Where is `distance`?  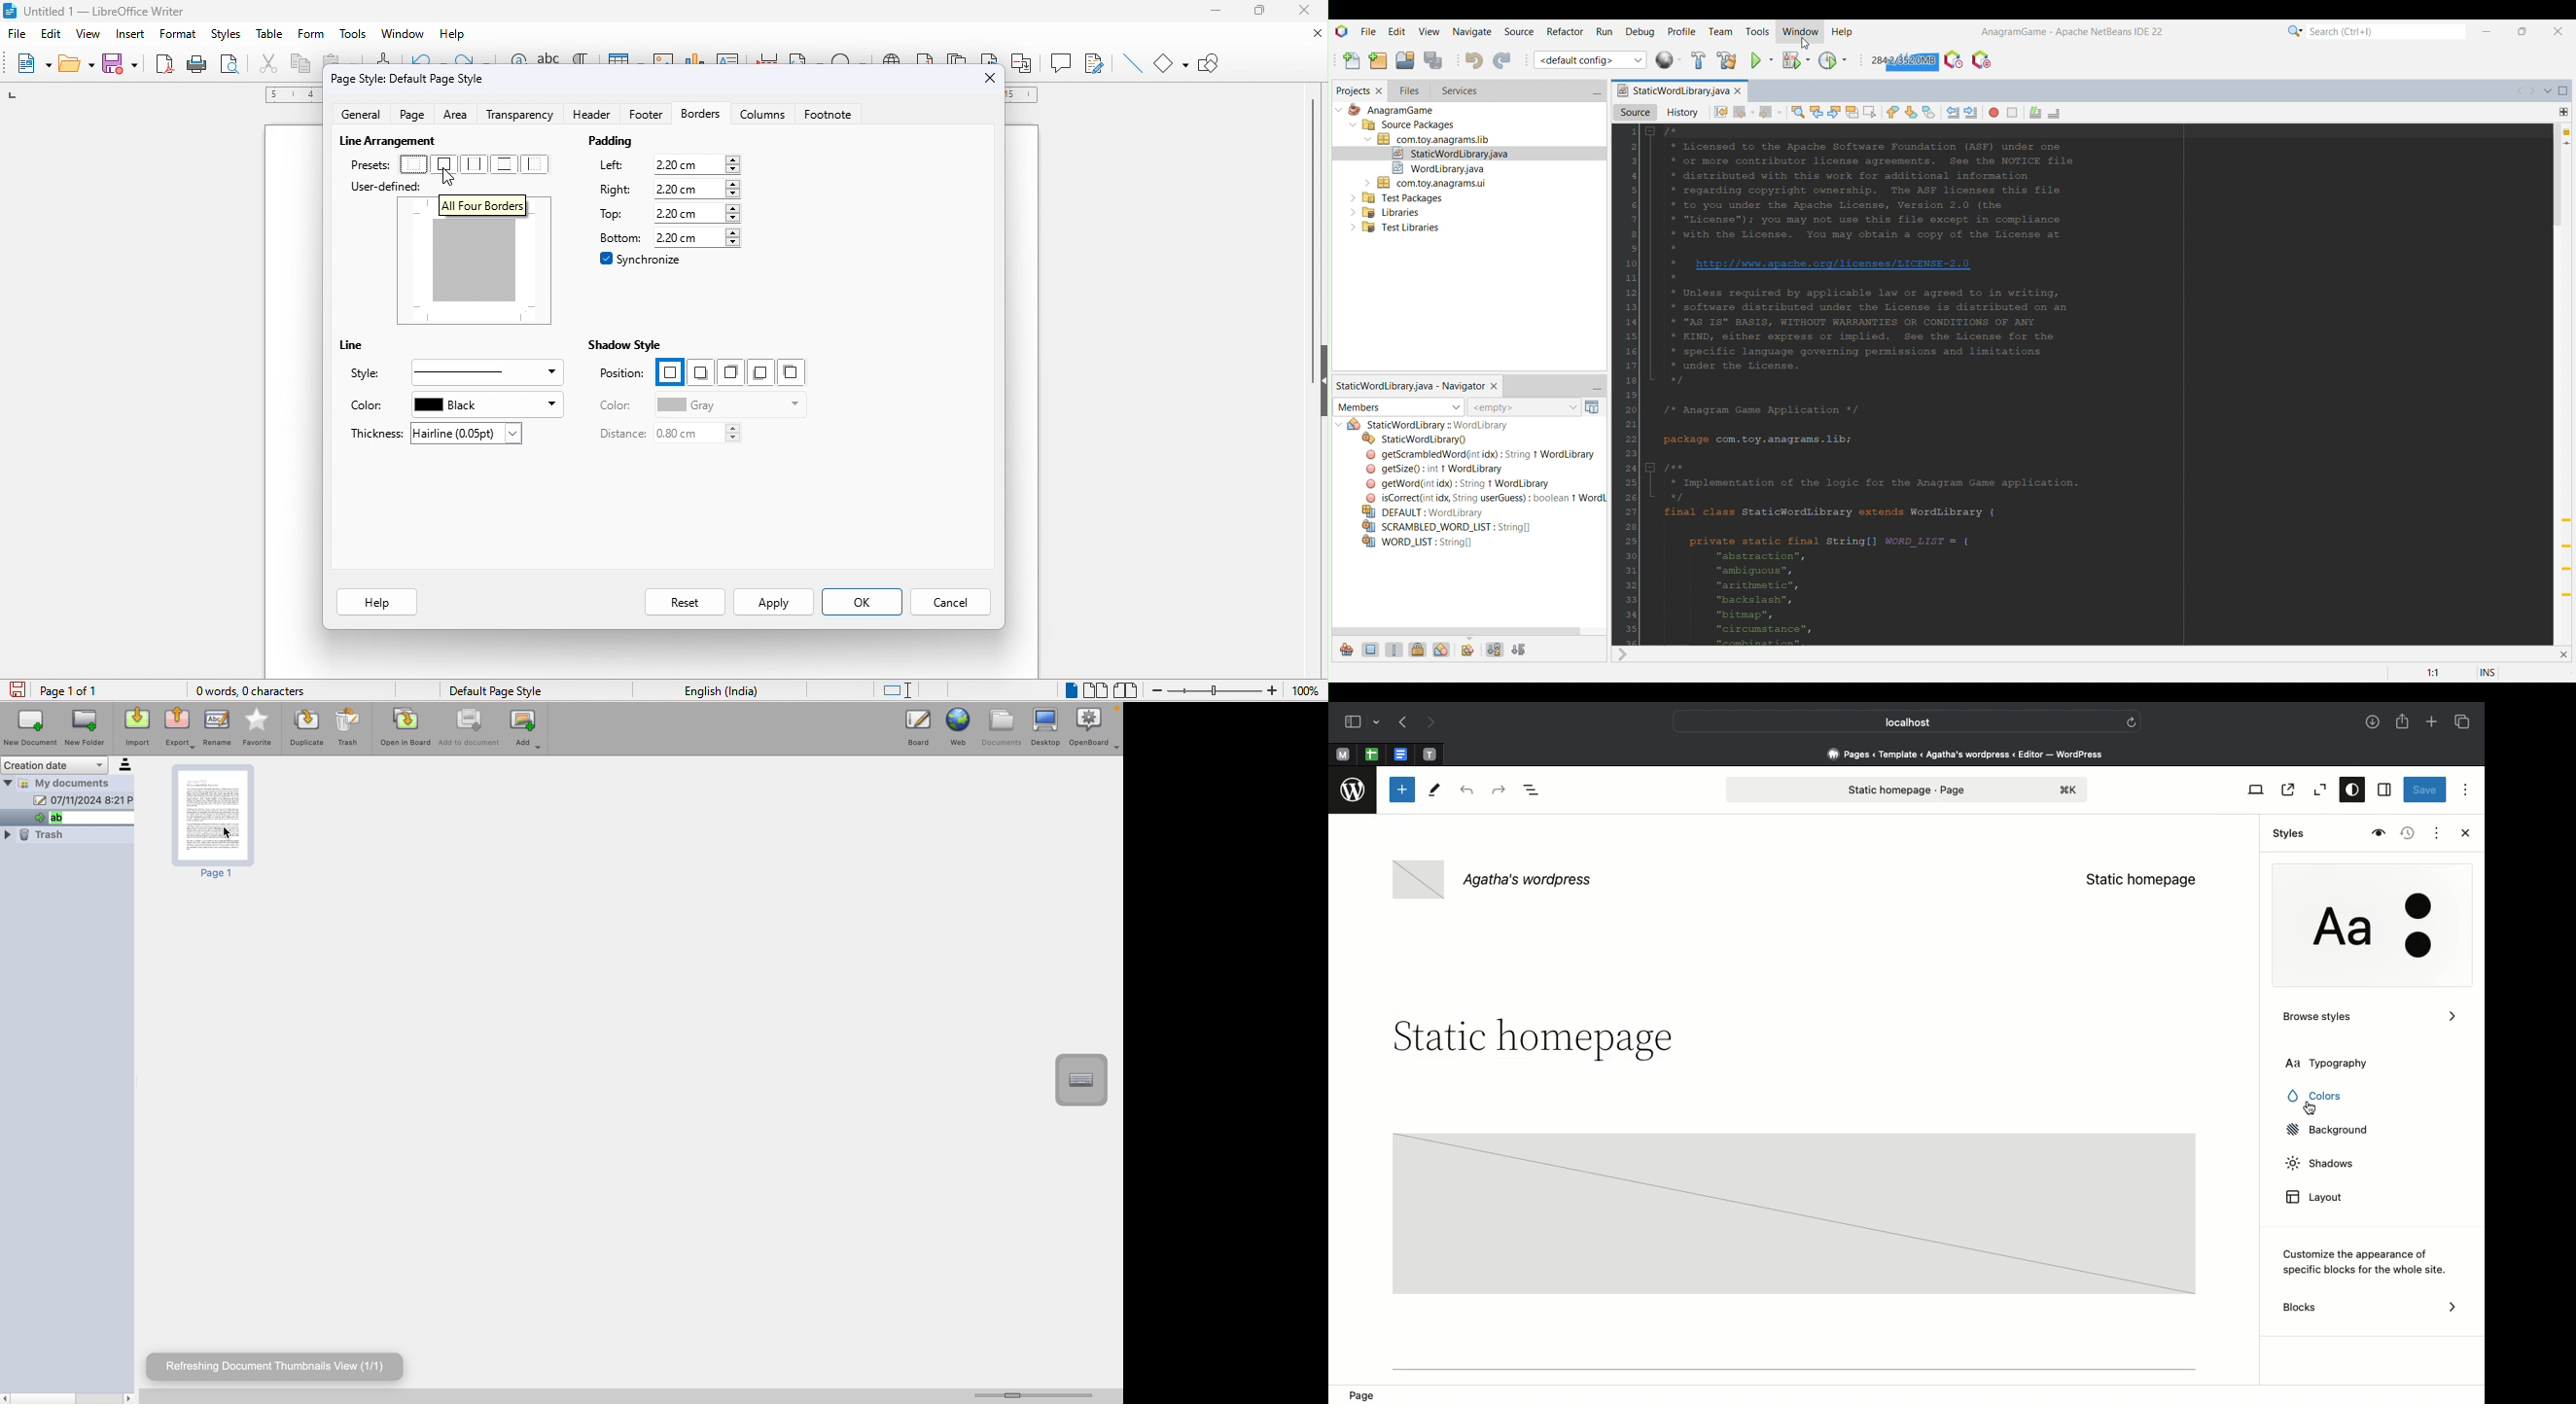 distance is located at coordinates (614, 435).